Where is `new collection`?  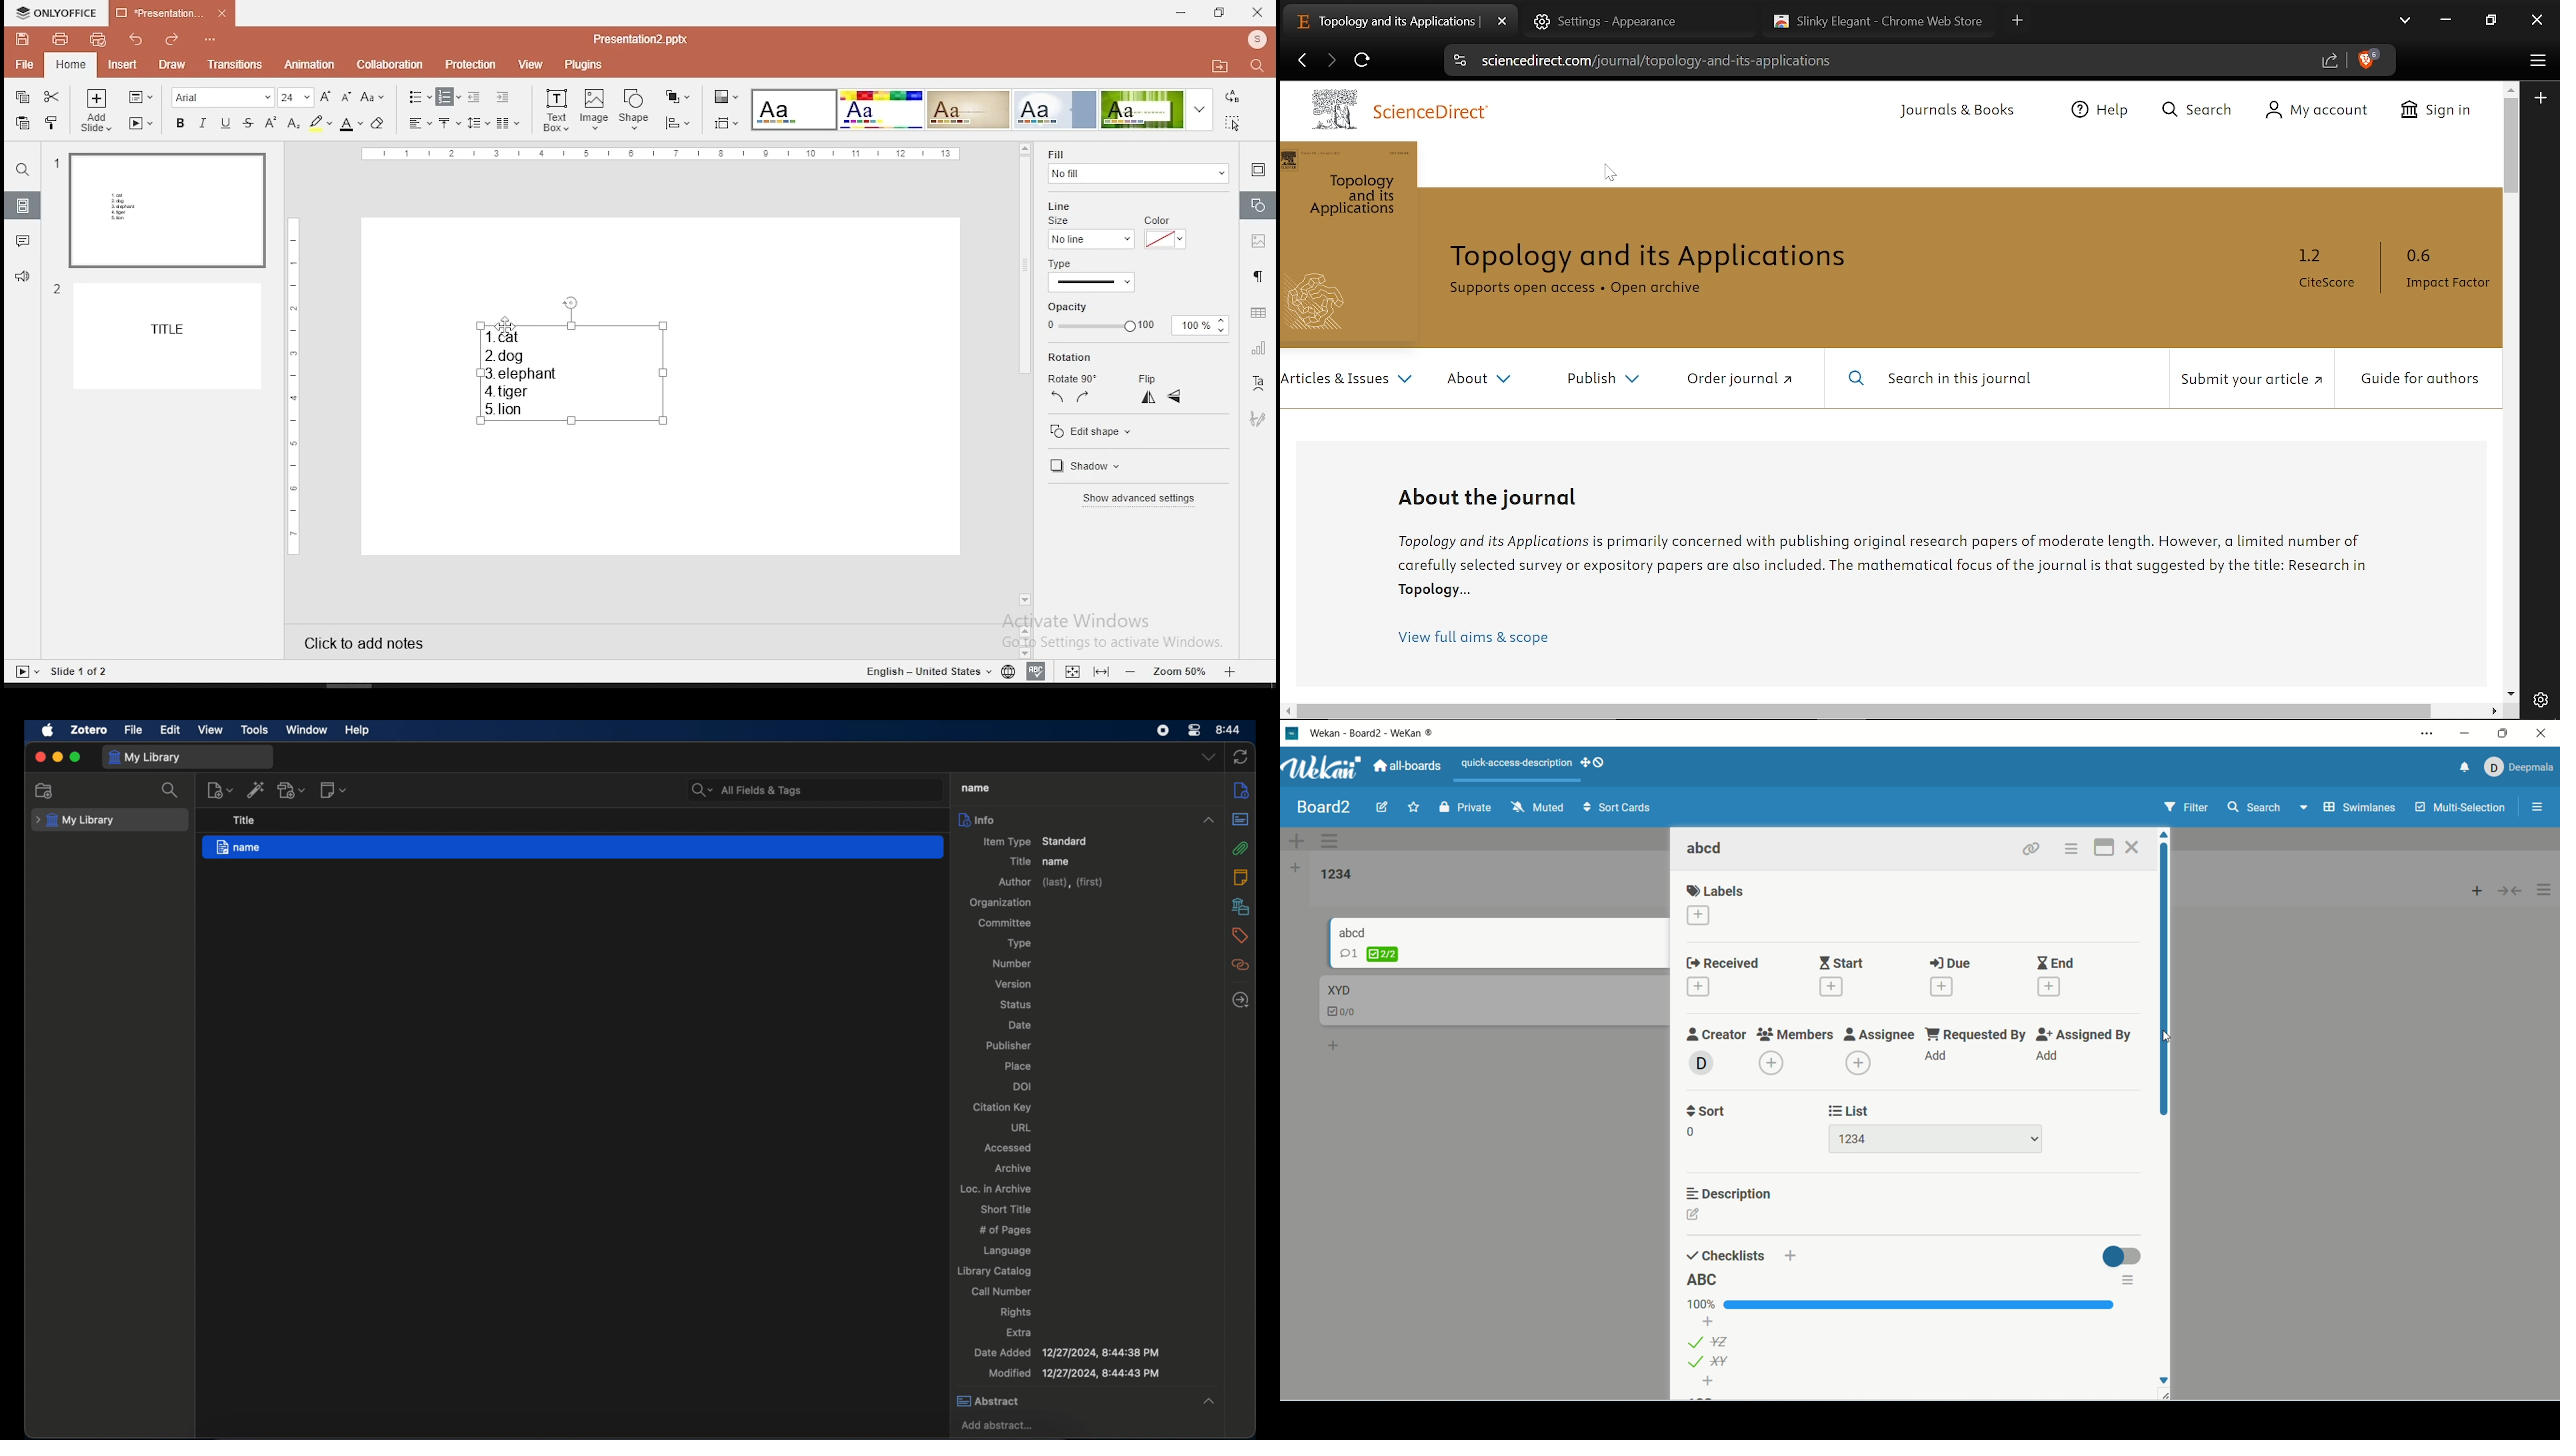 new collection is located at coordinates (45, 791).